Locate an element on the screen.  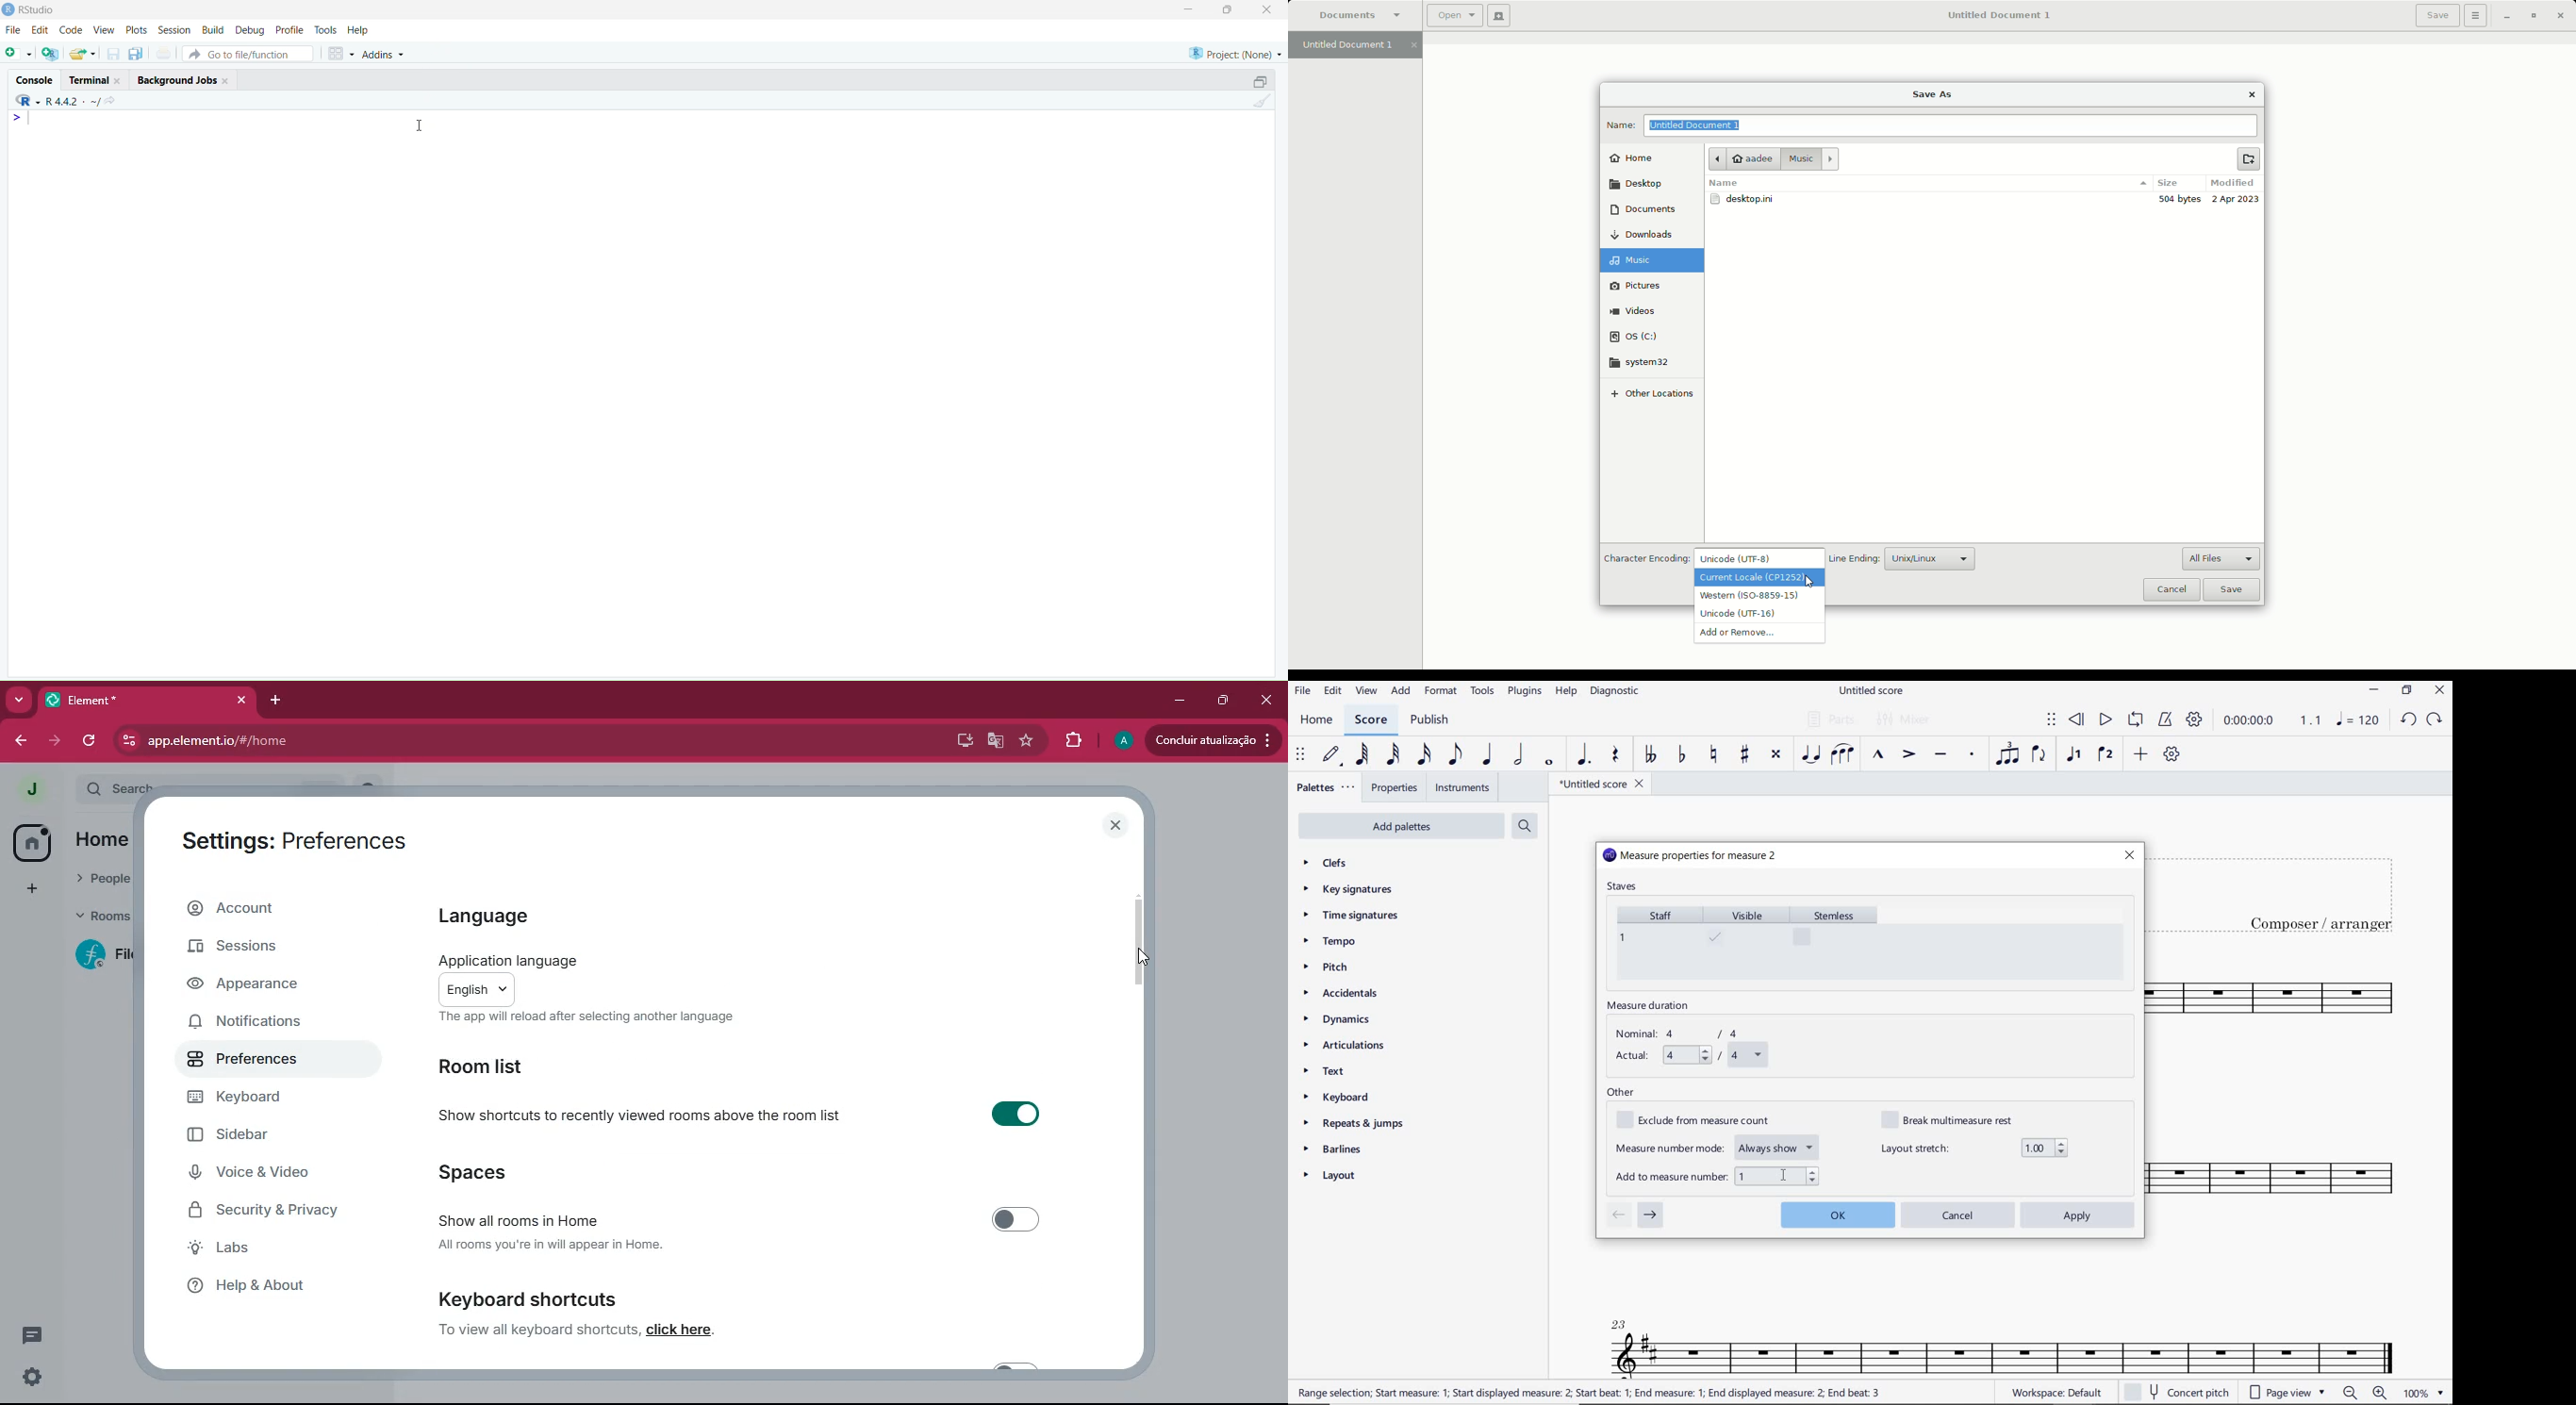
PARTS is located at coordinates (1830, 718).